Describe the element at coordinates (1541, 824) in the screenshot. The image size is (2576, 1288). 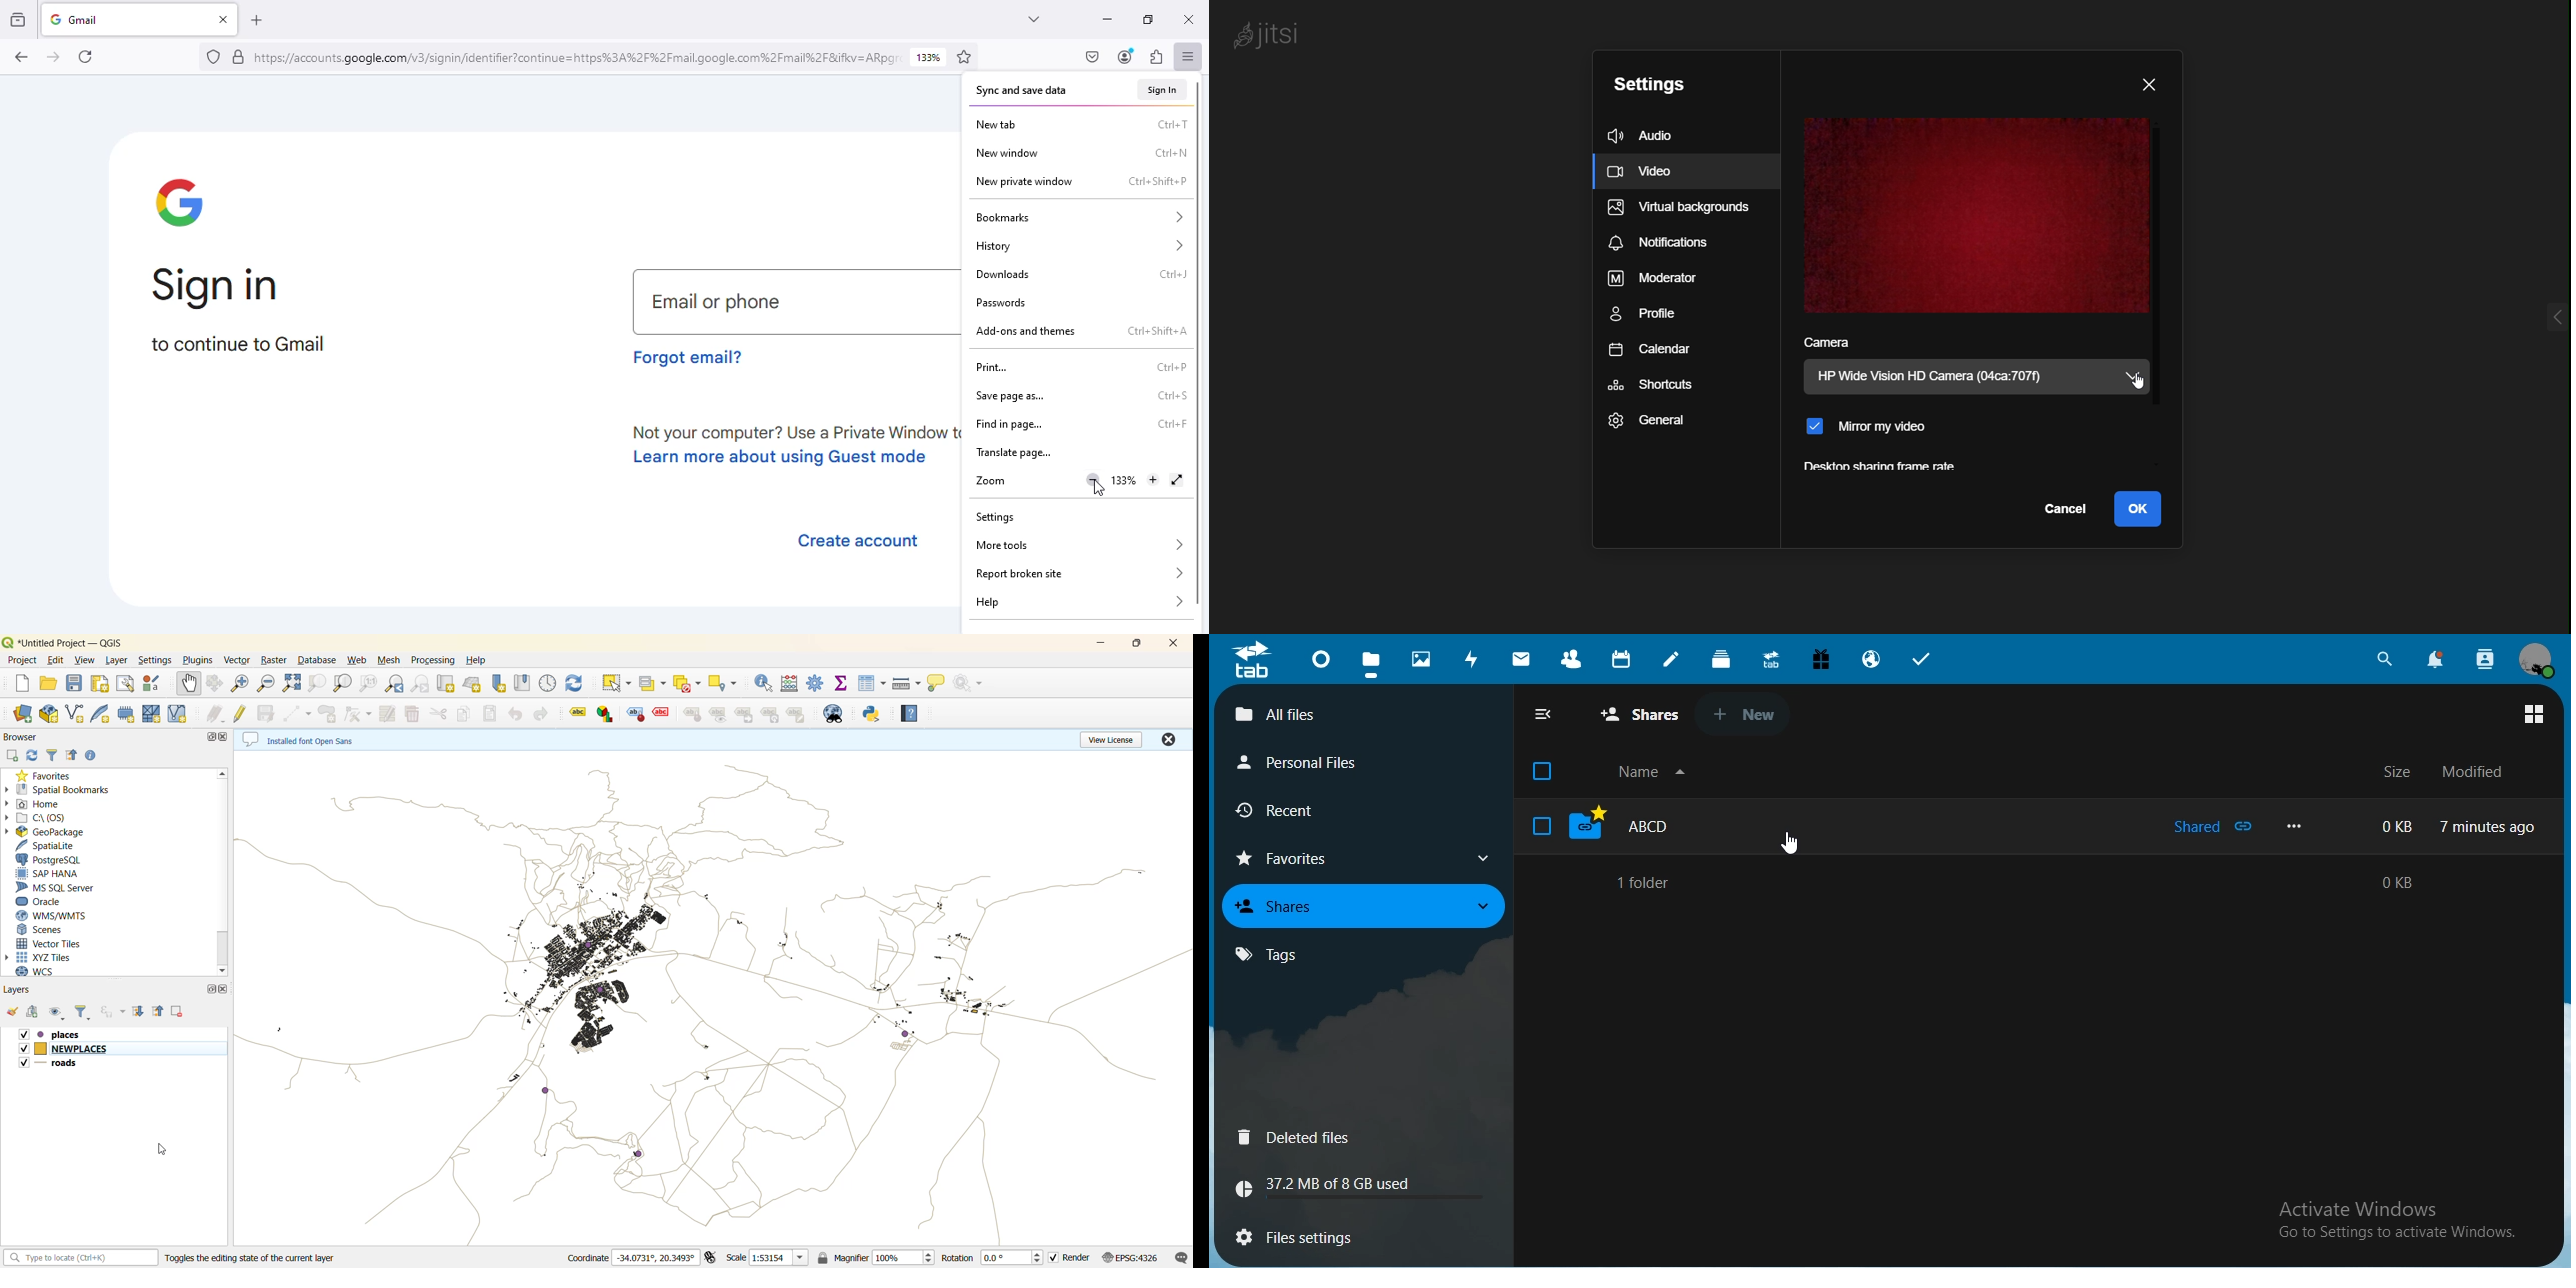
I see `check box` at that location.